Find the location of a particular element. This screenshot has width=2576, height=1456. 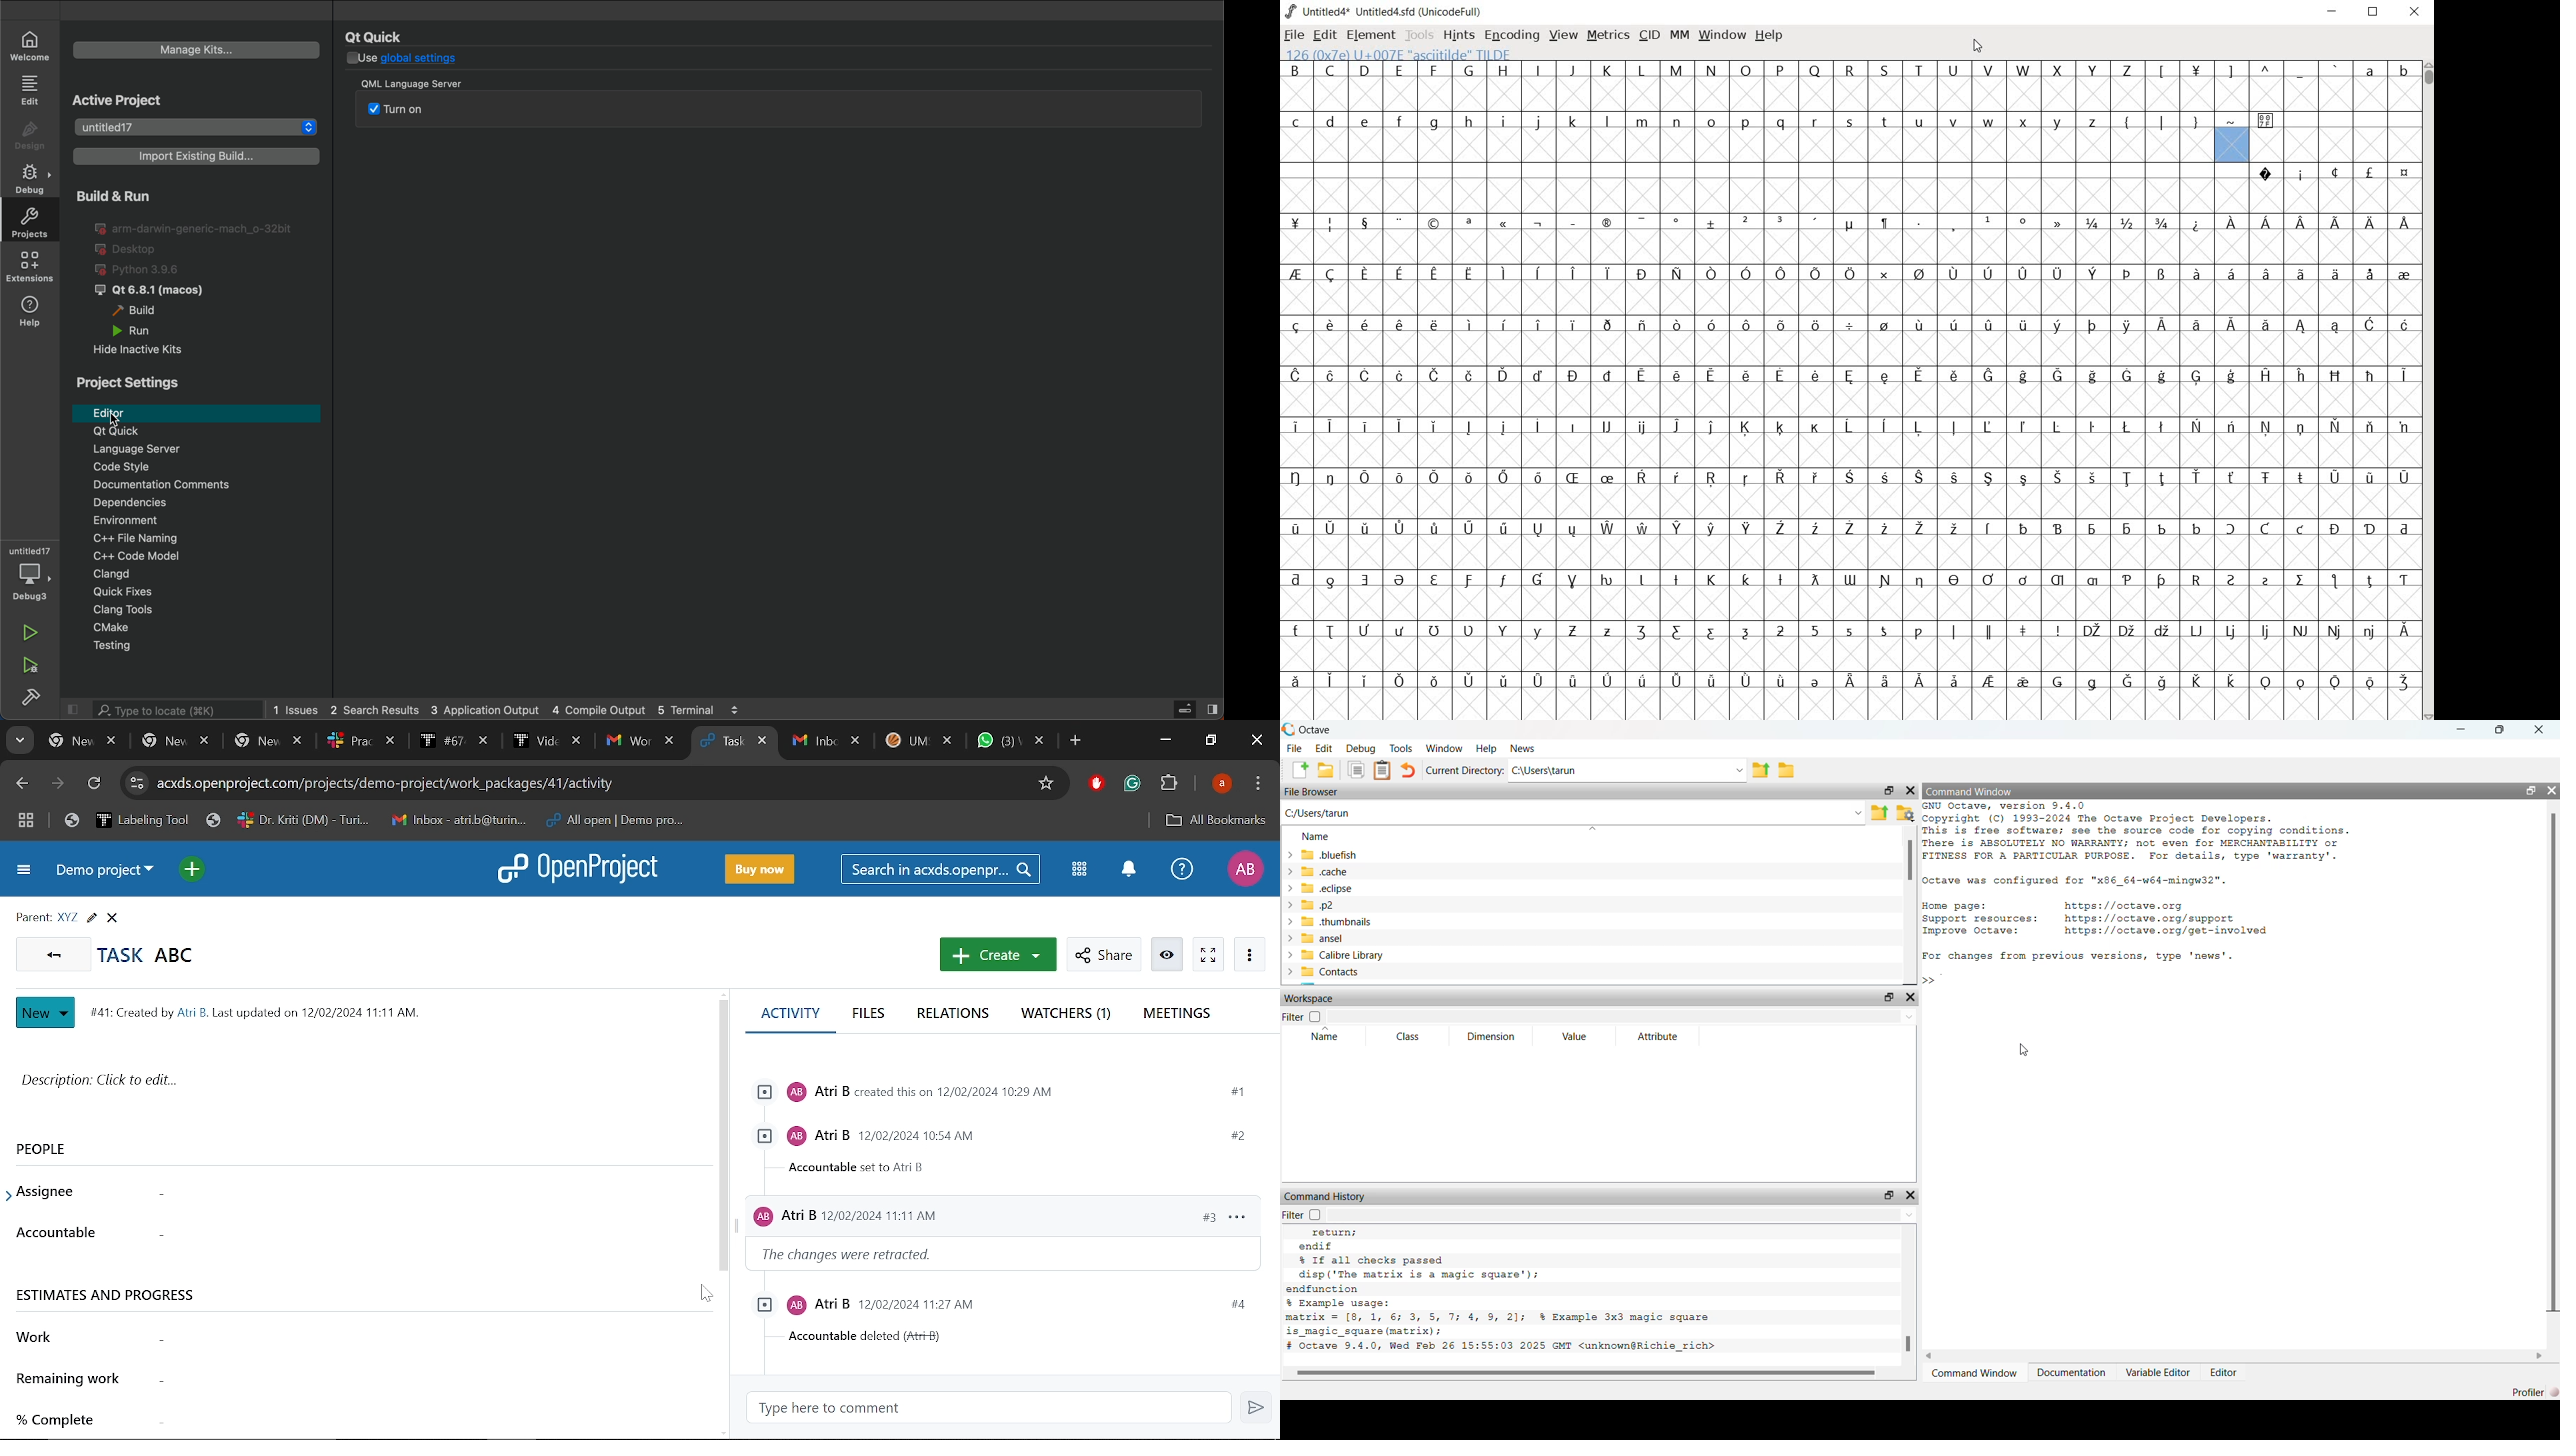

arrow head is located at coordinates (12, 1190).